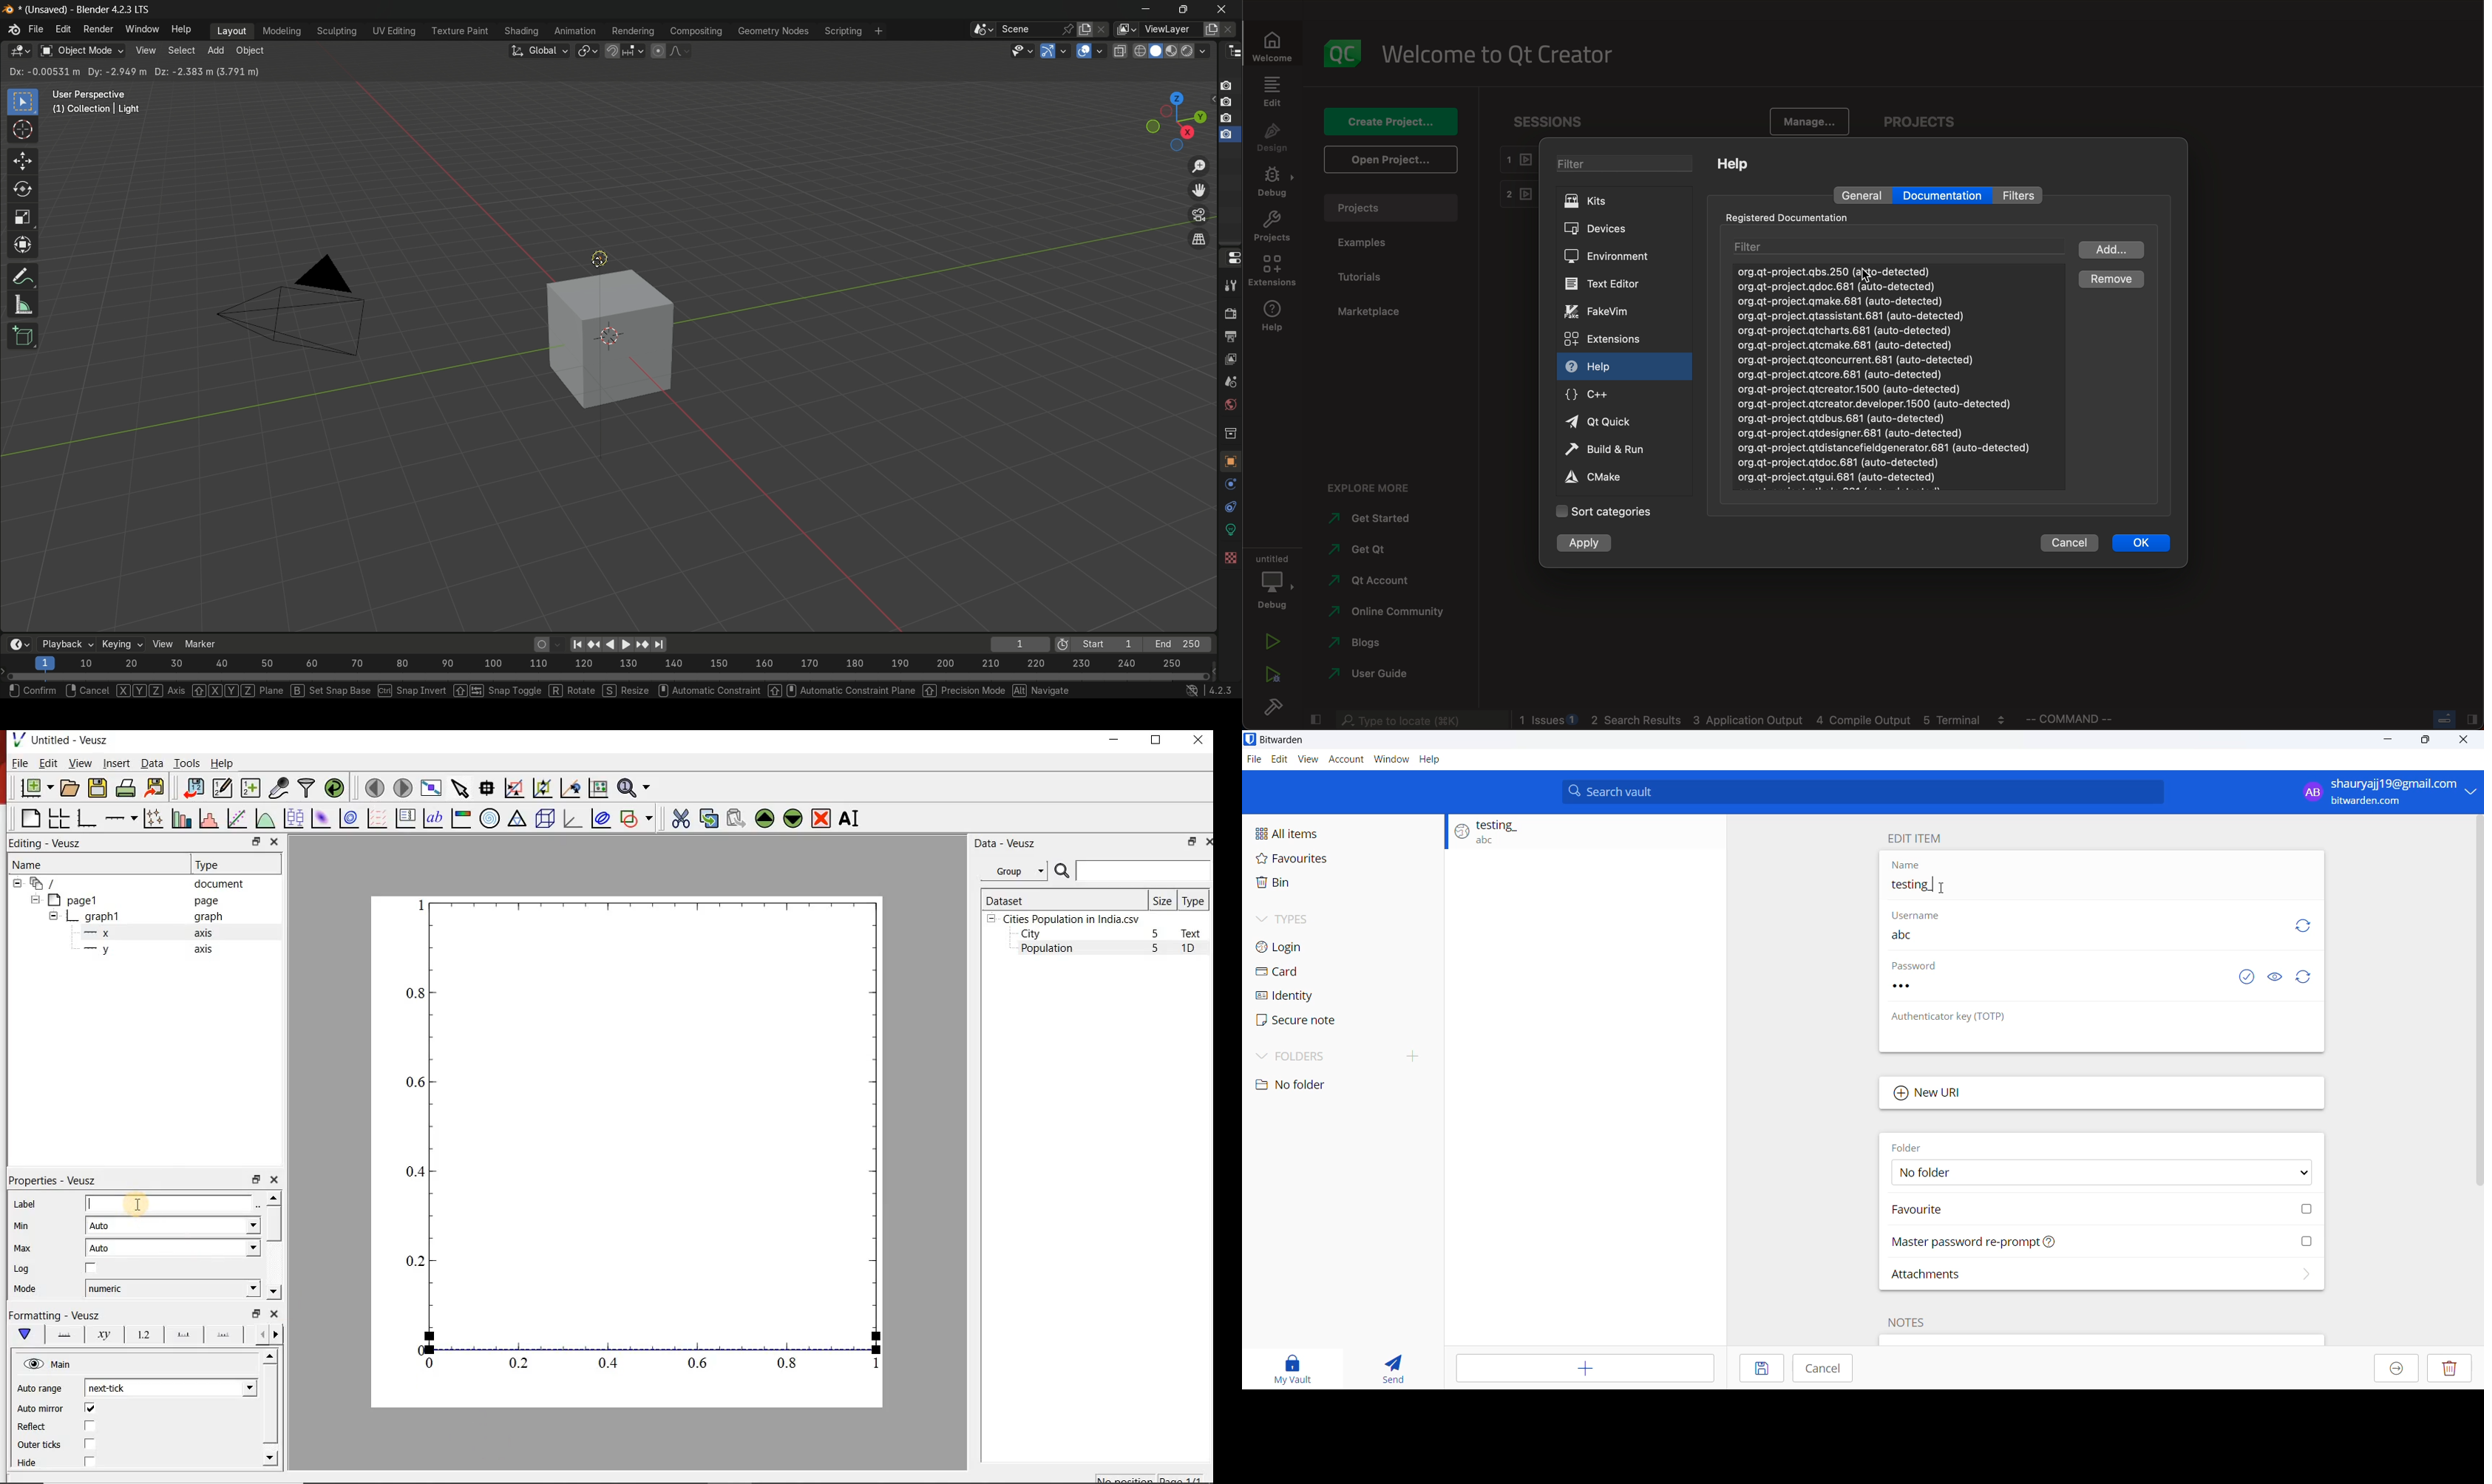 The image size is (2492, 1484). Describe the element at coordinates (150, 933) in the screenshot. I see `x axis` at that location.